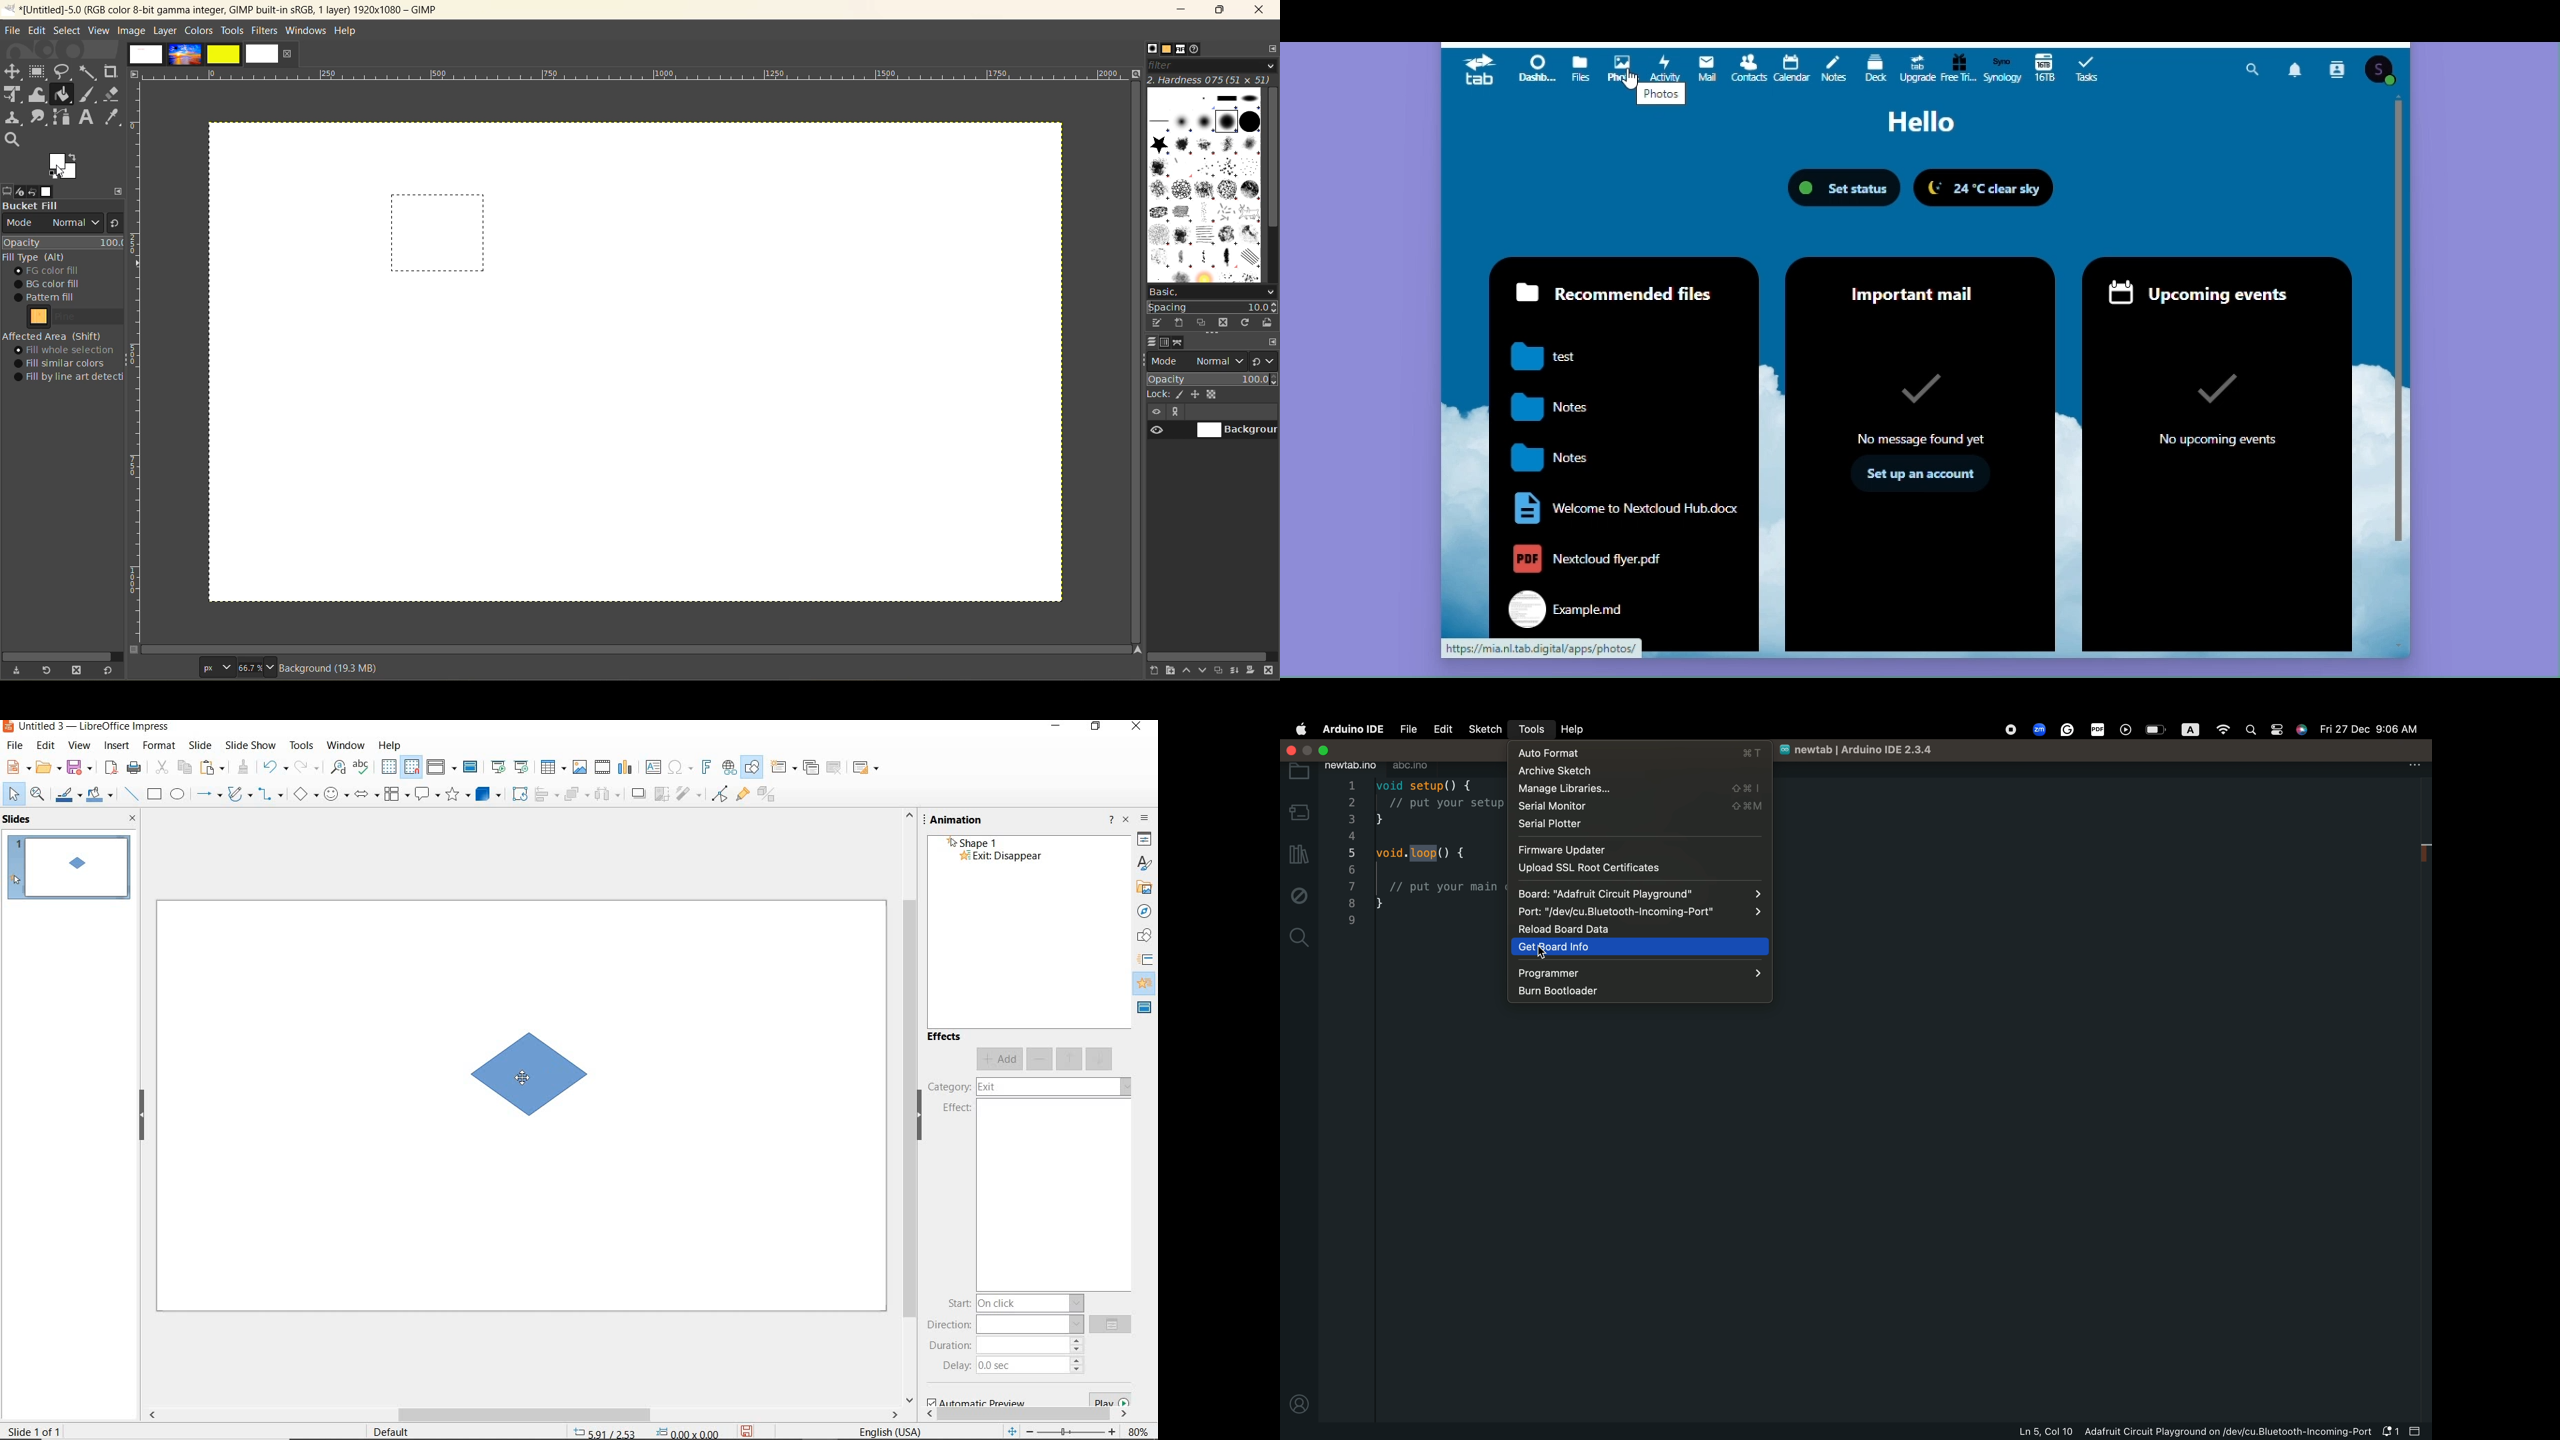 The width and height of the screenshot is (2576, 1456). What do you see at coordinates (662, 794) in the screenshot?
I see `crop image` at bounding box center [662, 794].